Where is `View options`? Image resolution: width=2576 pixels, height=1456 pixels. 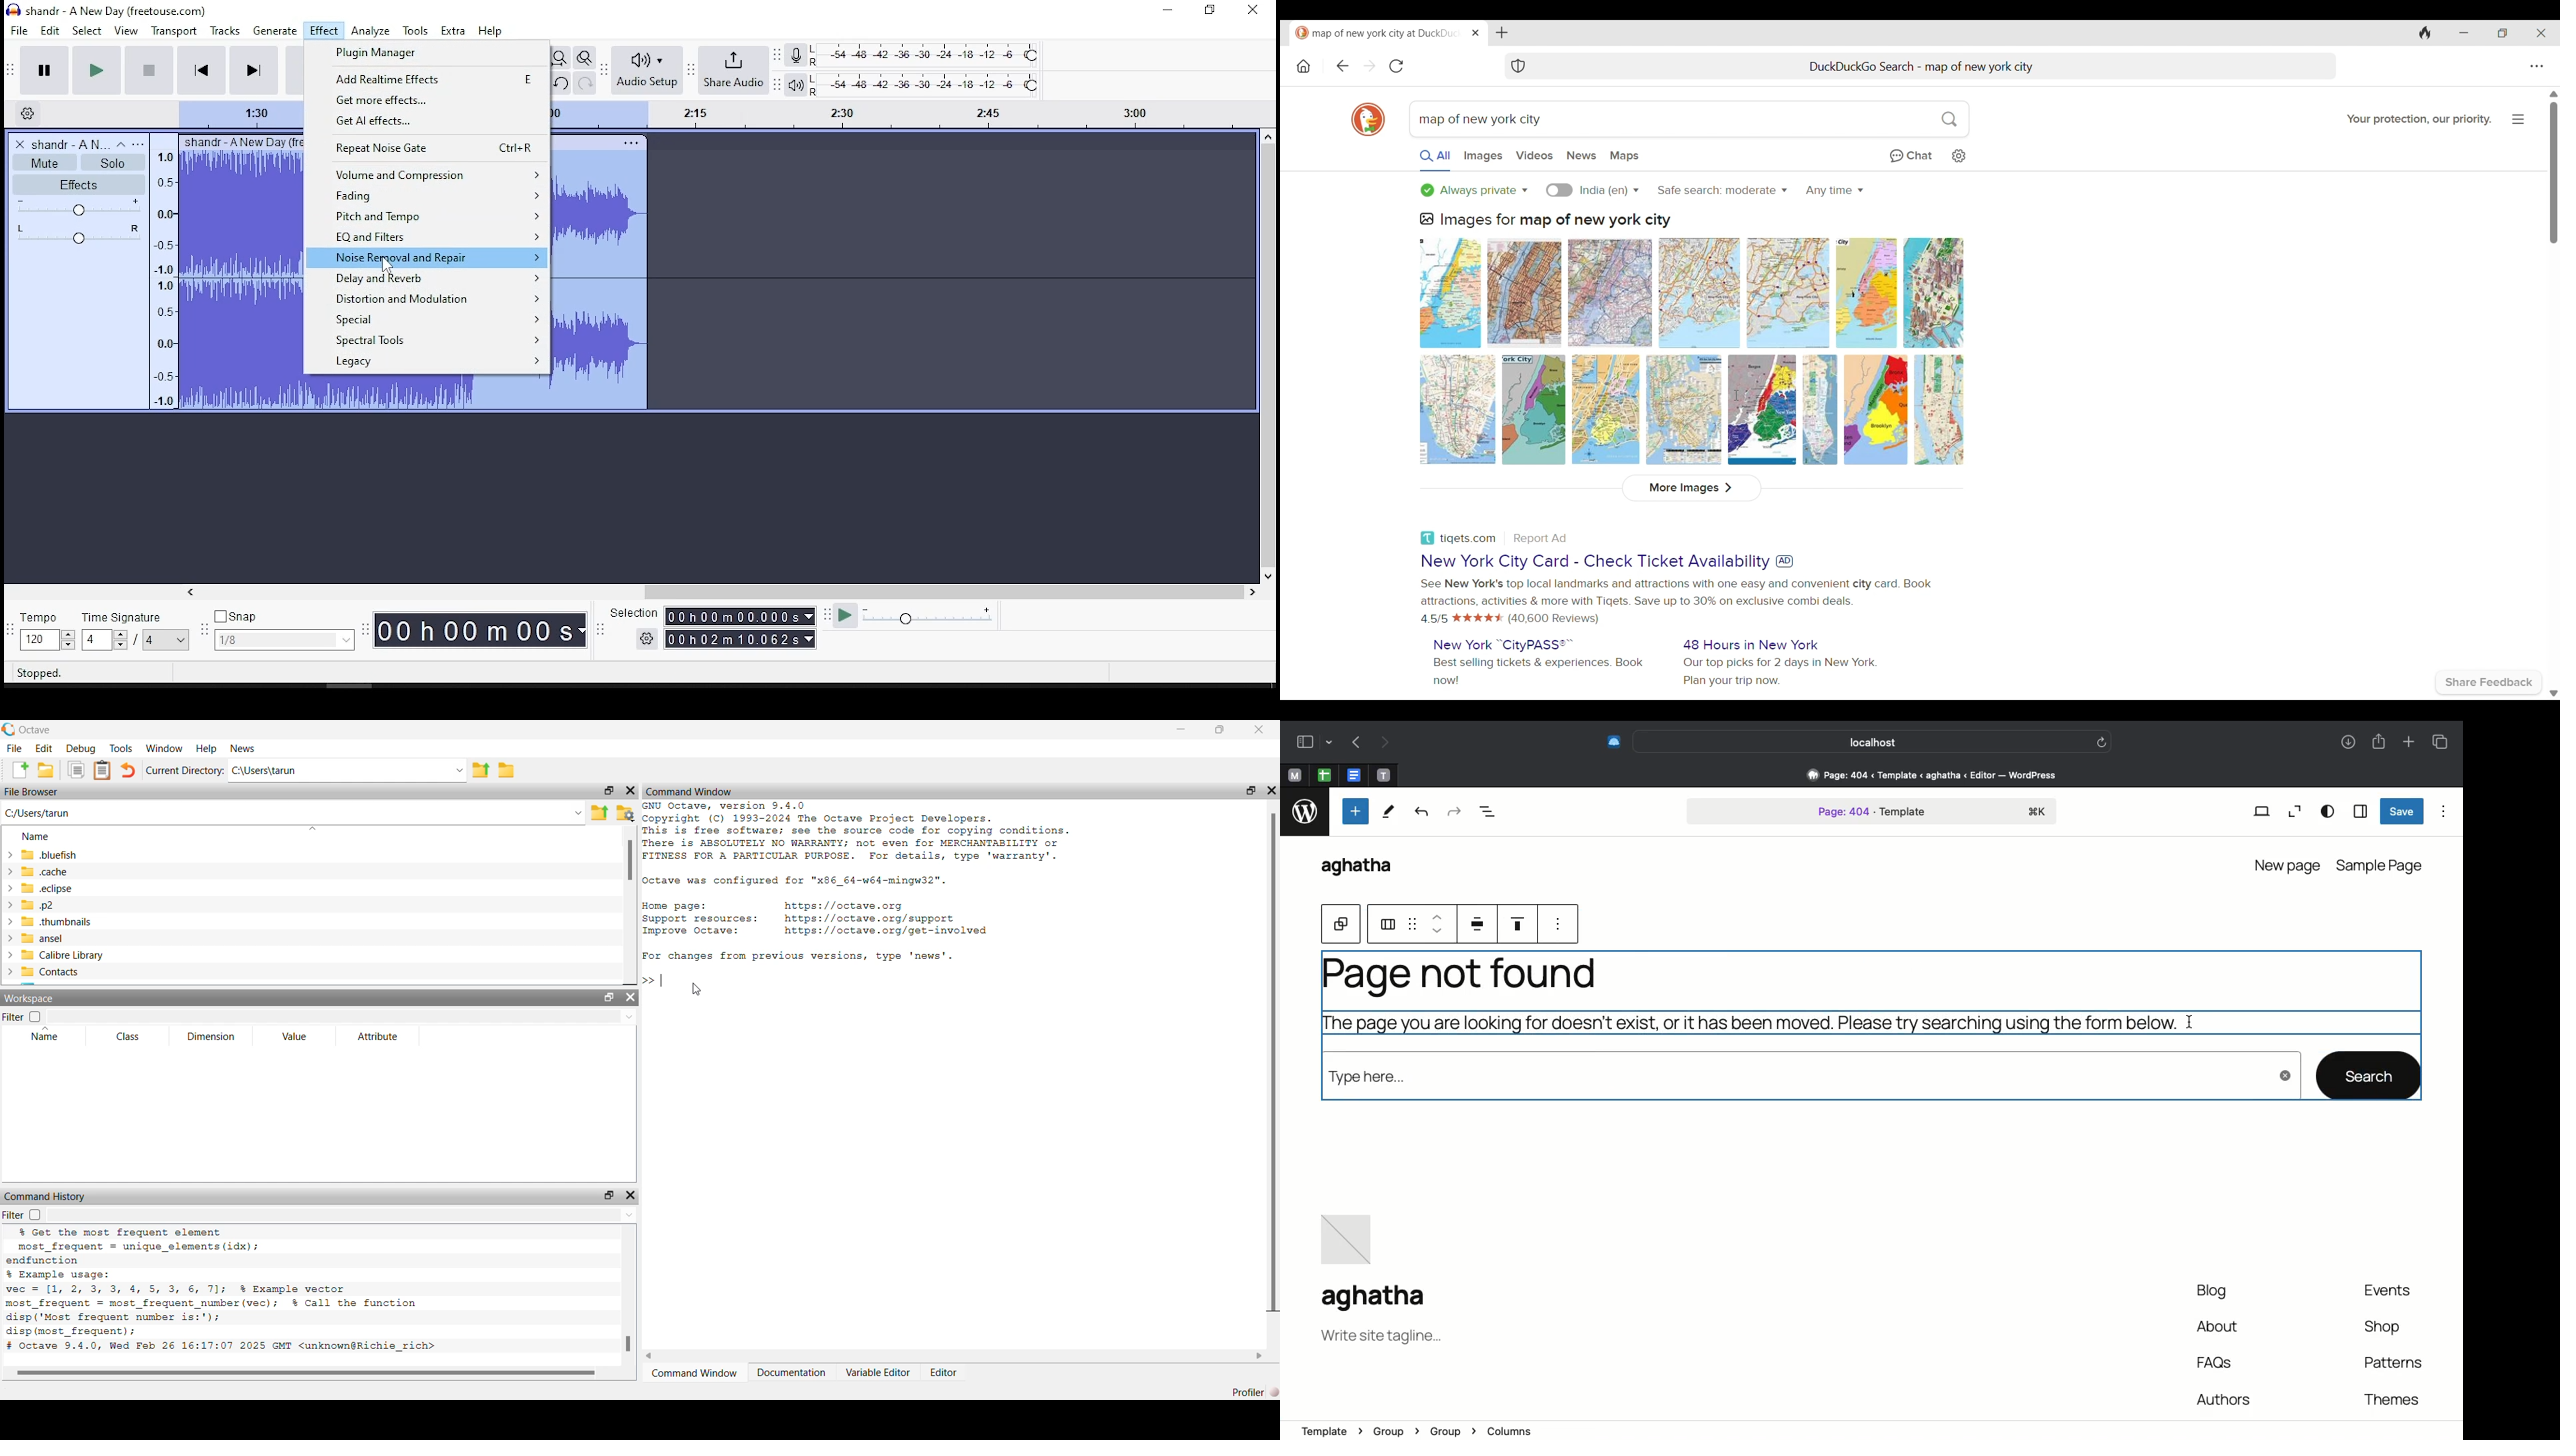 View options is located at coordinates (2329, 812).